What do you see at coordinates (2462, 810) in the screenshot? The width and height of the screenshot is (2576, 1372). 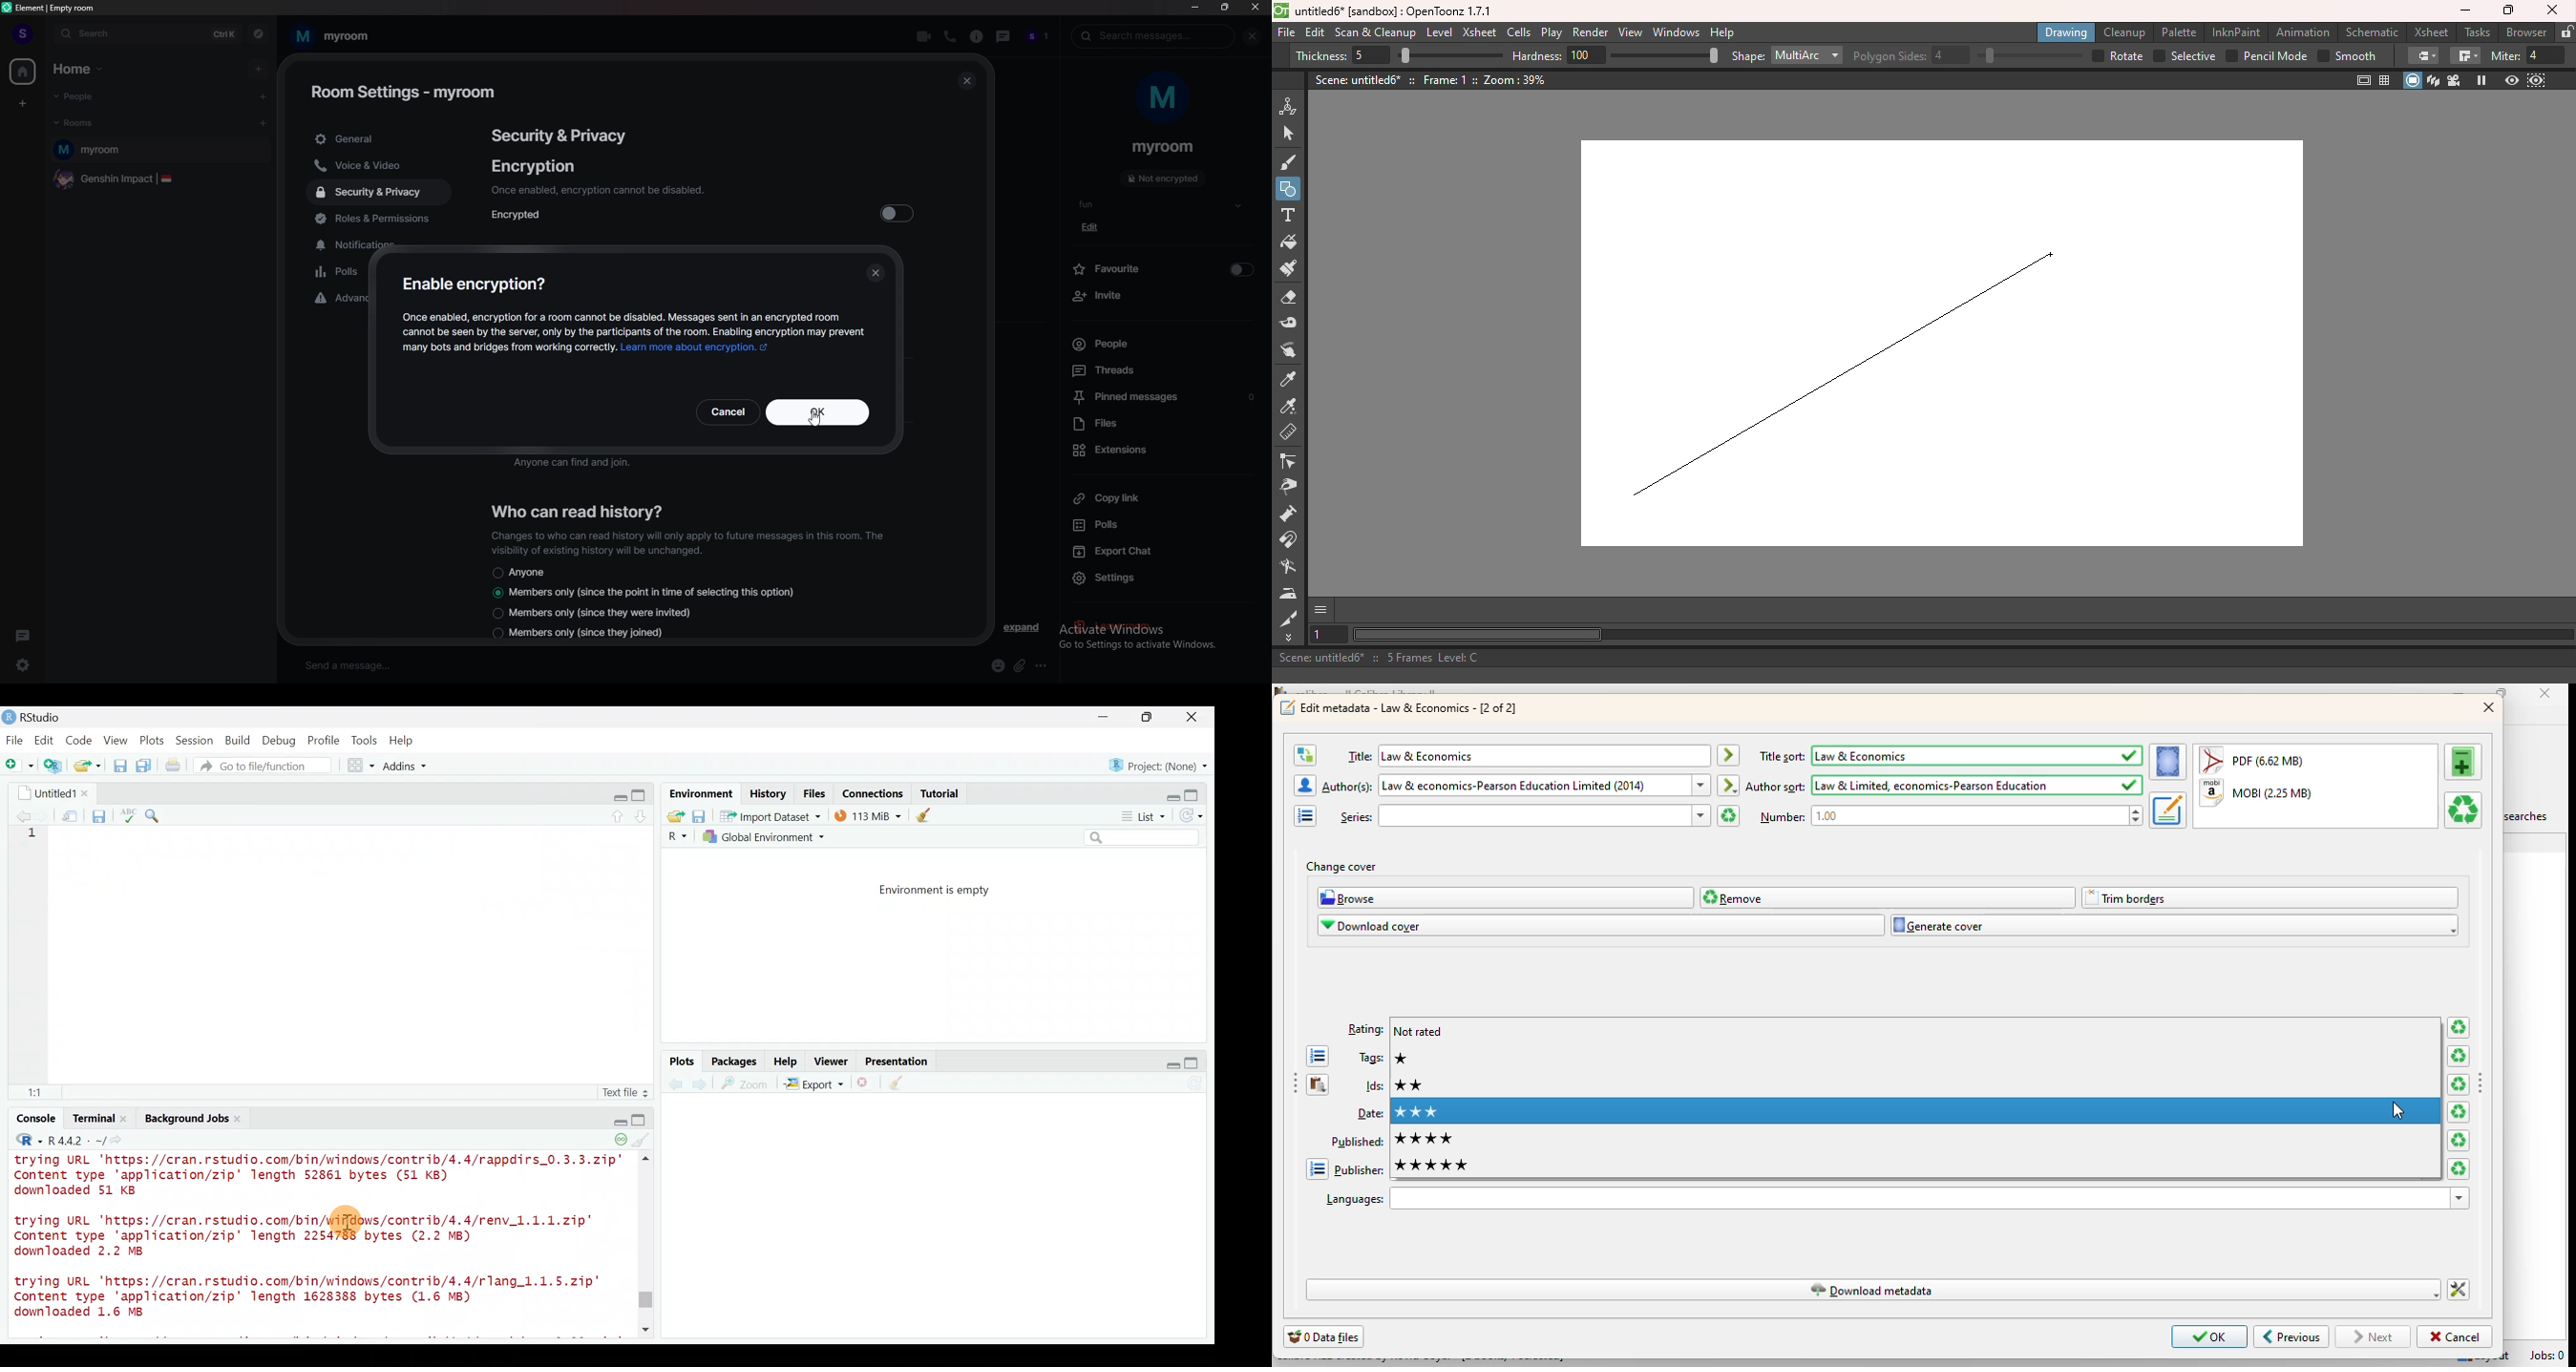 I see `remove the selected format from this book` at bounding box center [2462, 810].